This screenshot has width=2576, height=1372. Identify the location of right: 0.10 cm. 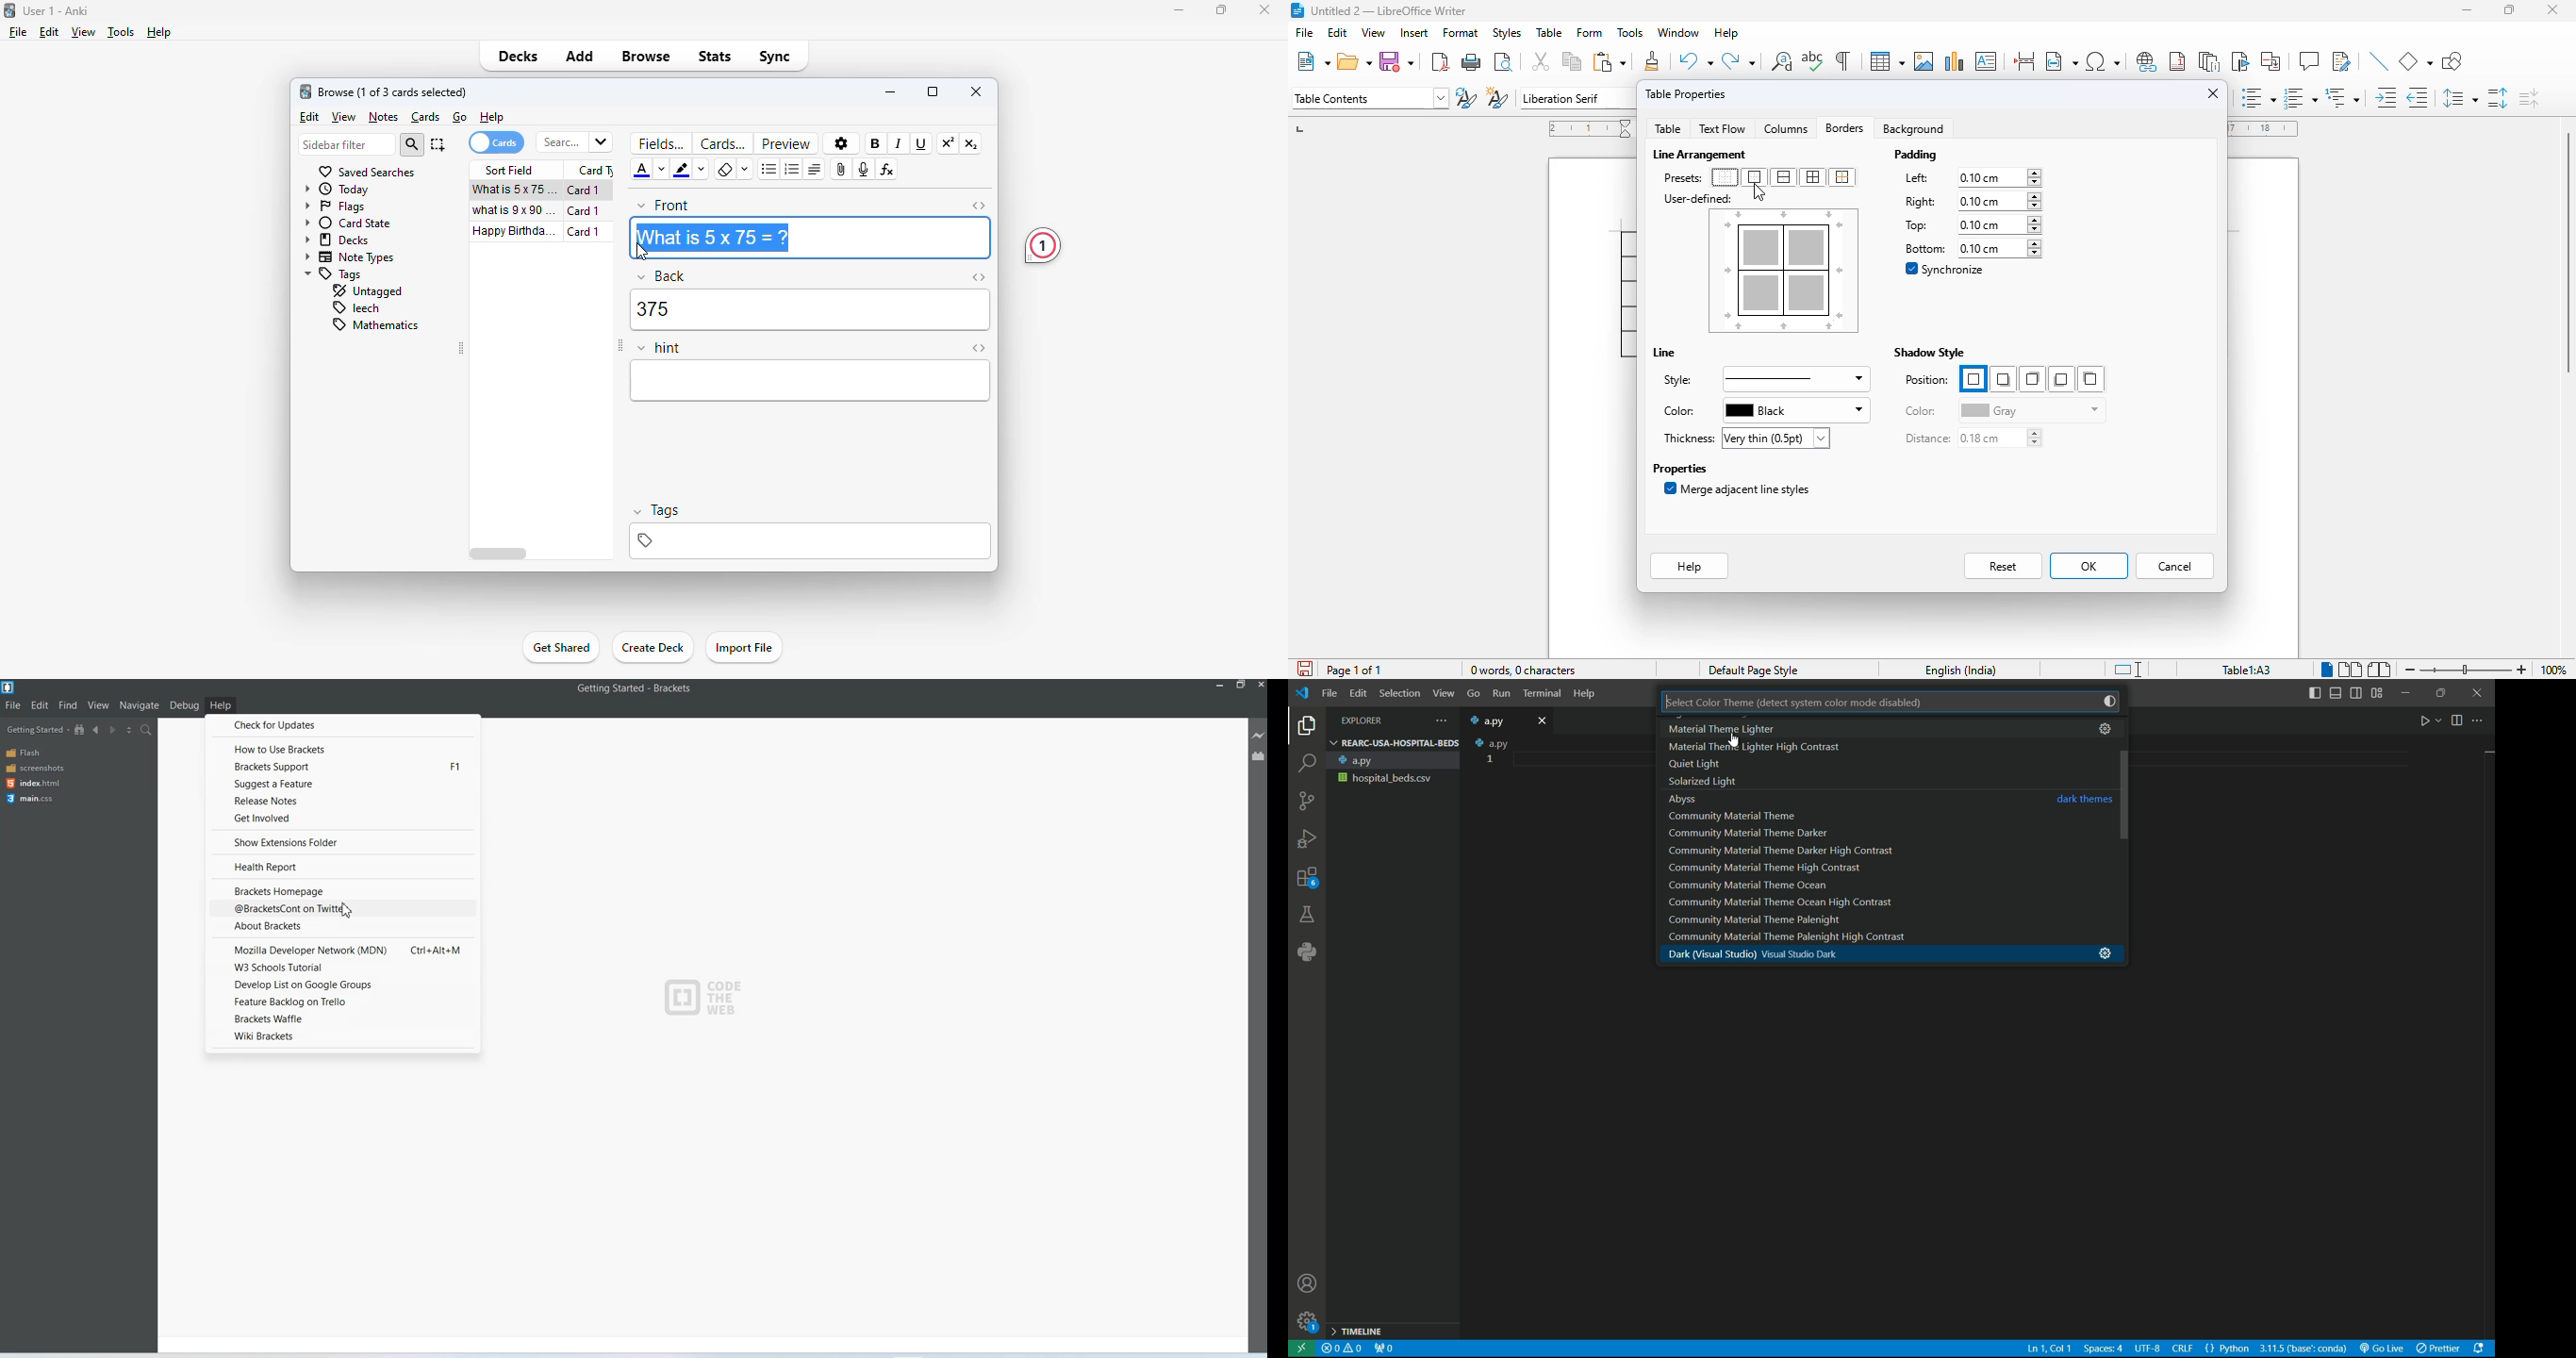
(1971, 201).